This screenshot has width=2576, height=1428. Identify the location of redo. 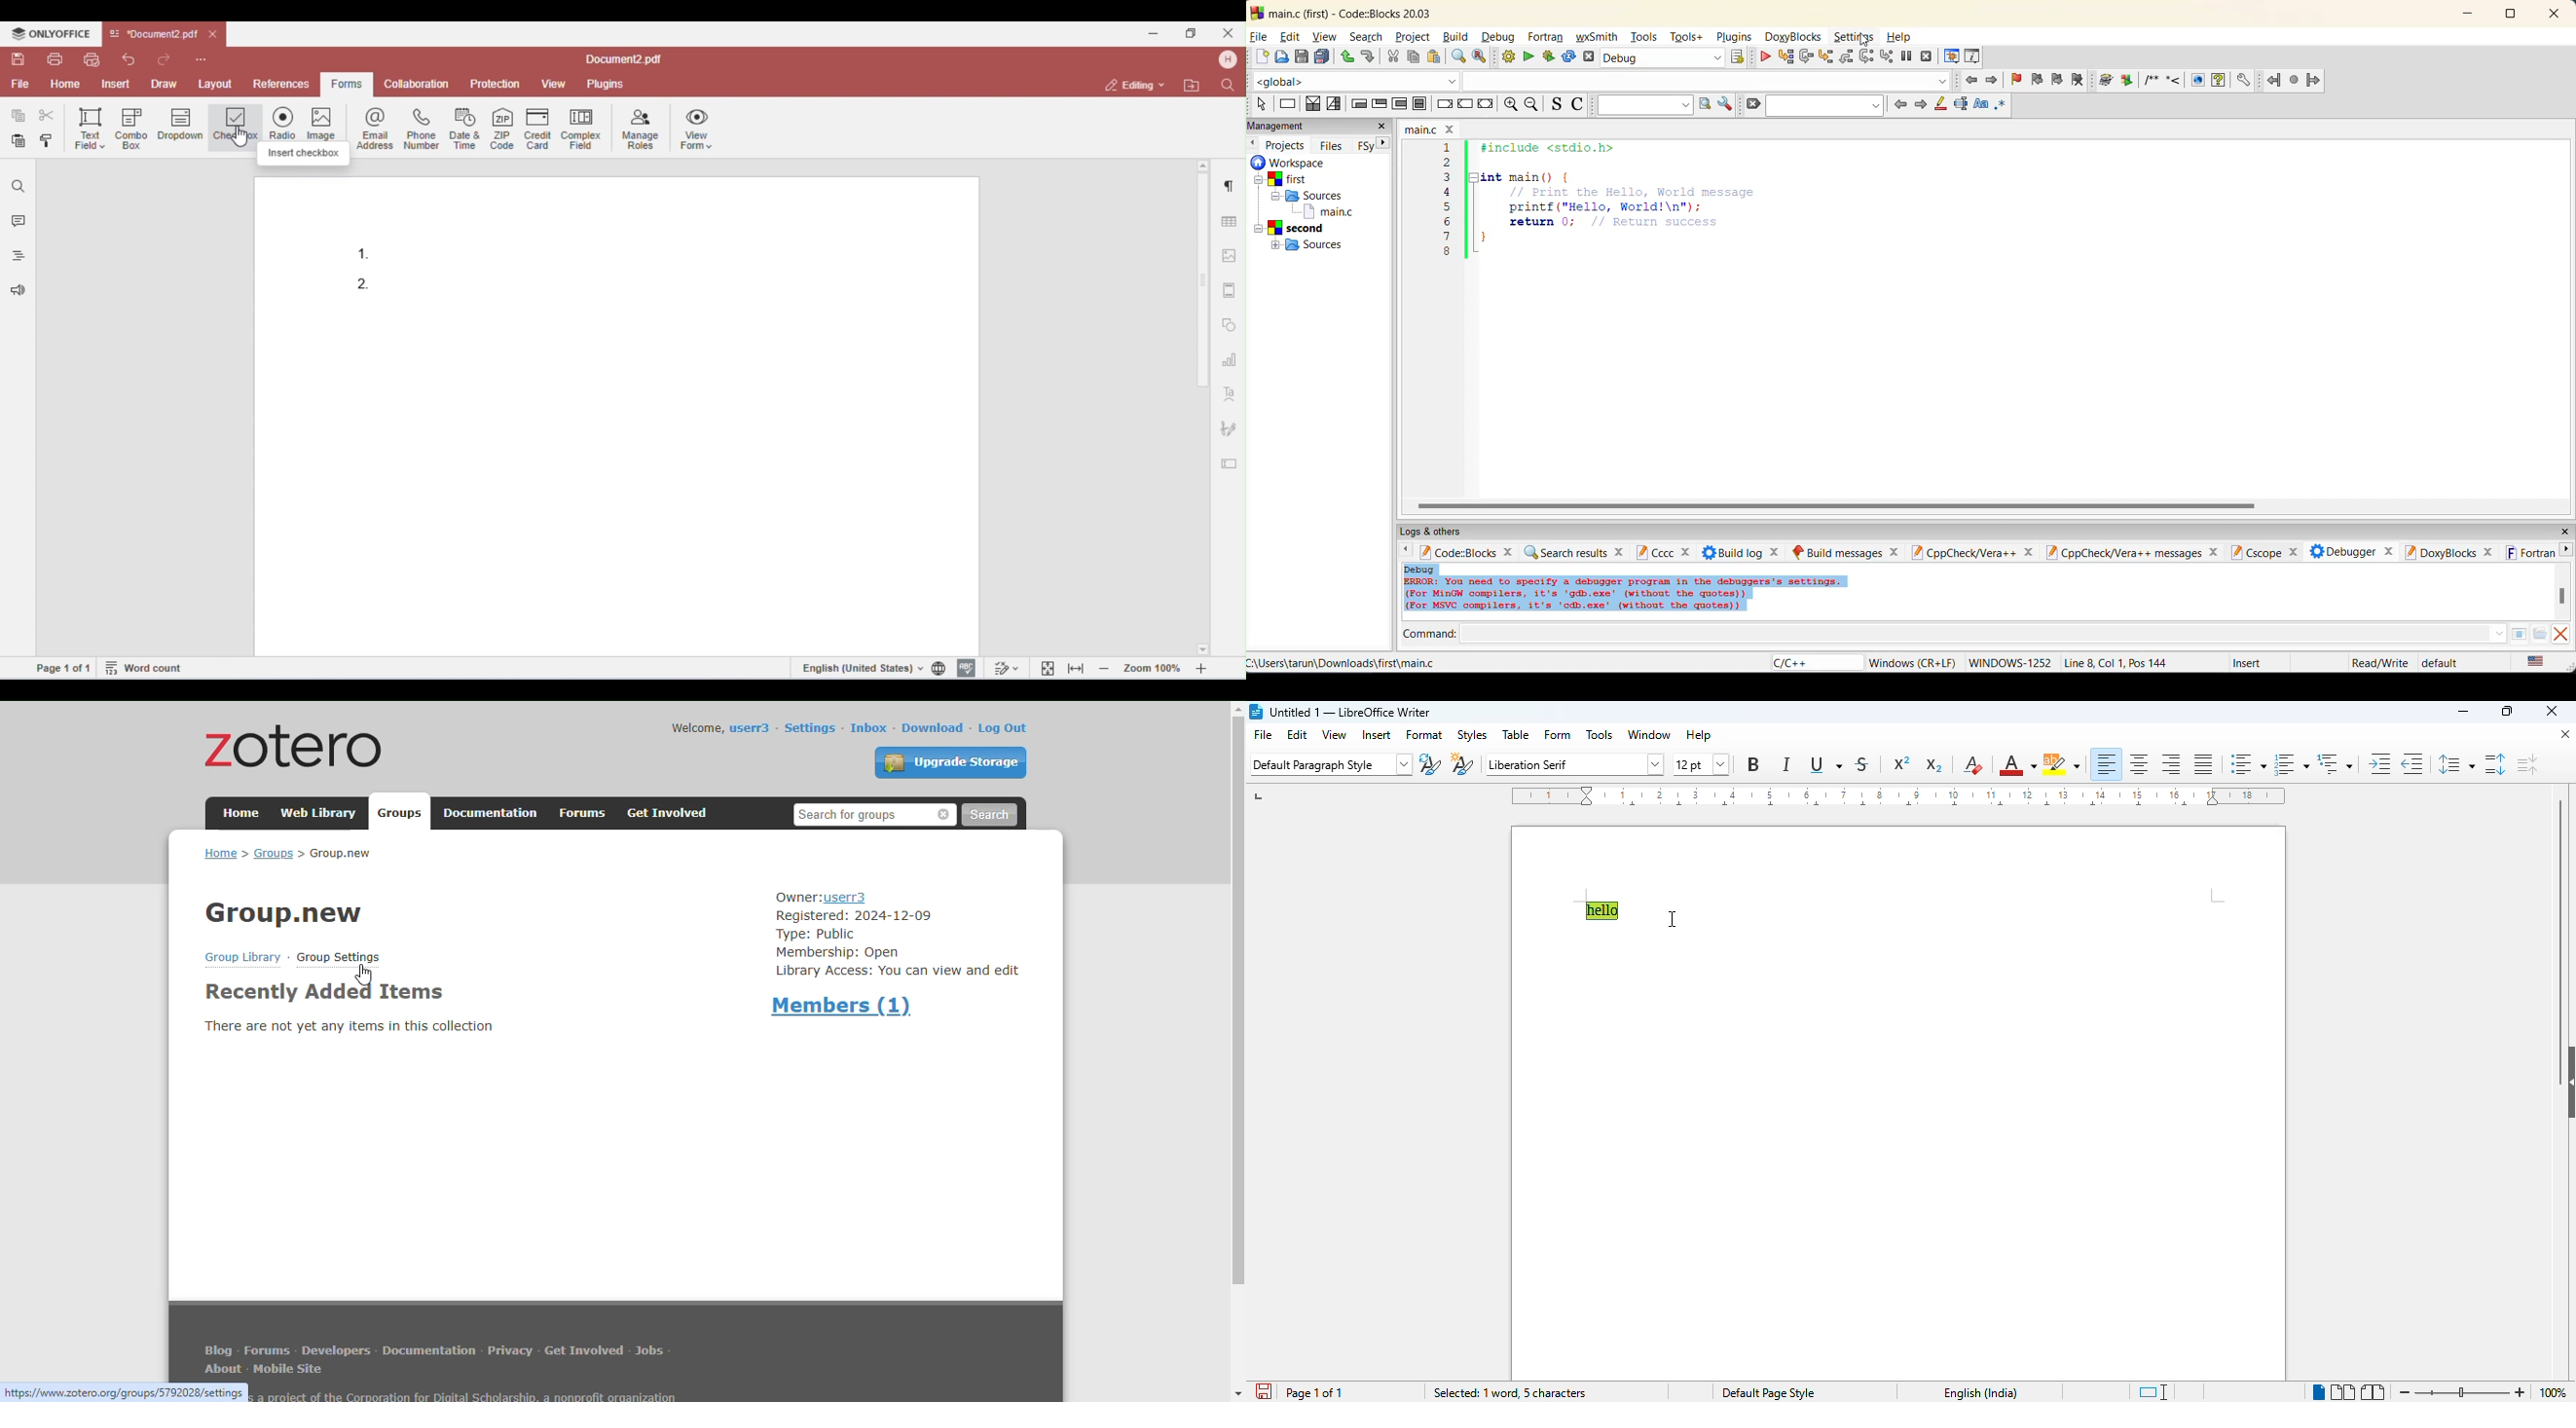
(1368, 56).